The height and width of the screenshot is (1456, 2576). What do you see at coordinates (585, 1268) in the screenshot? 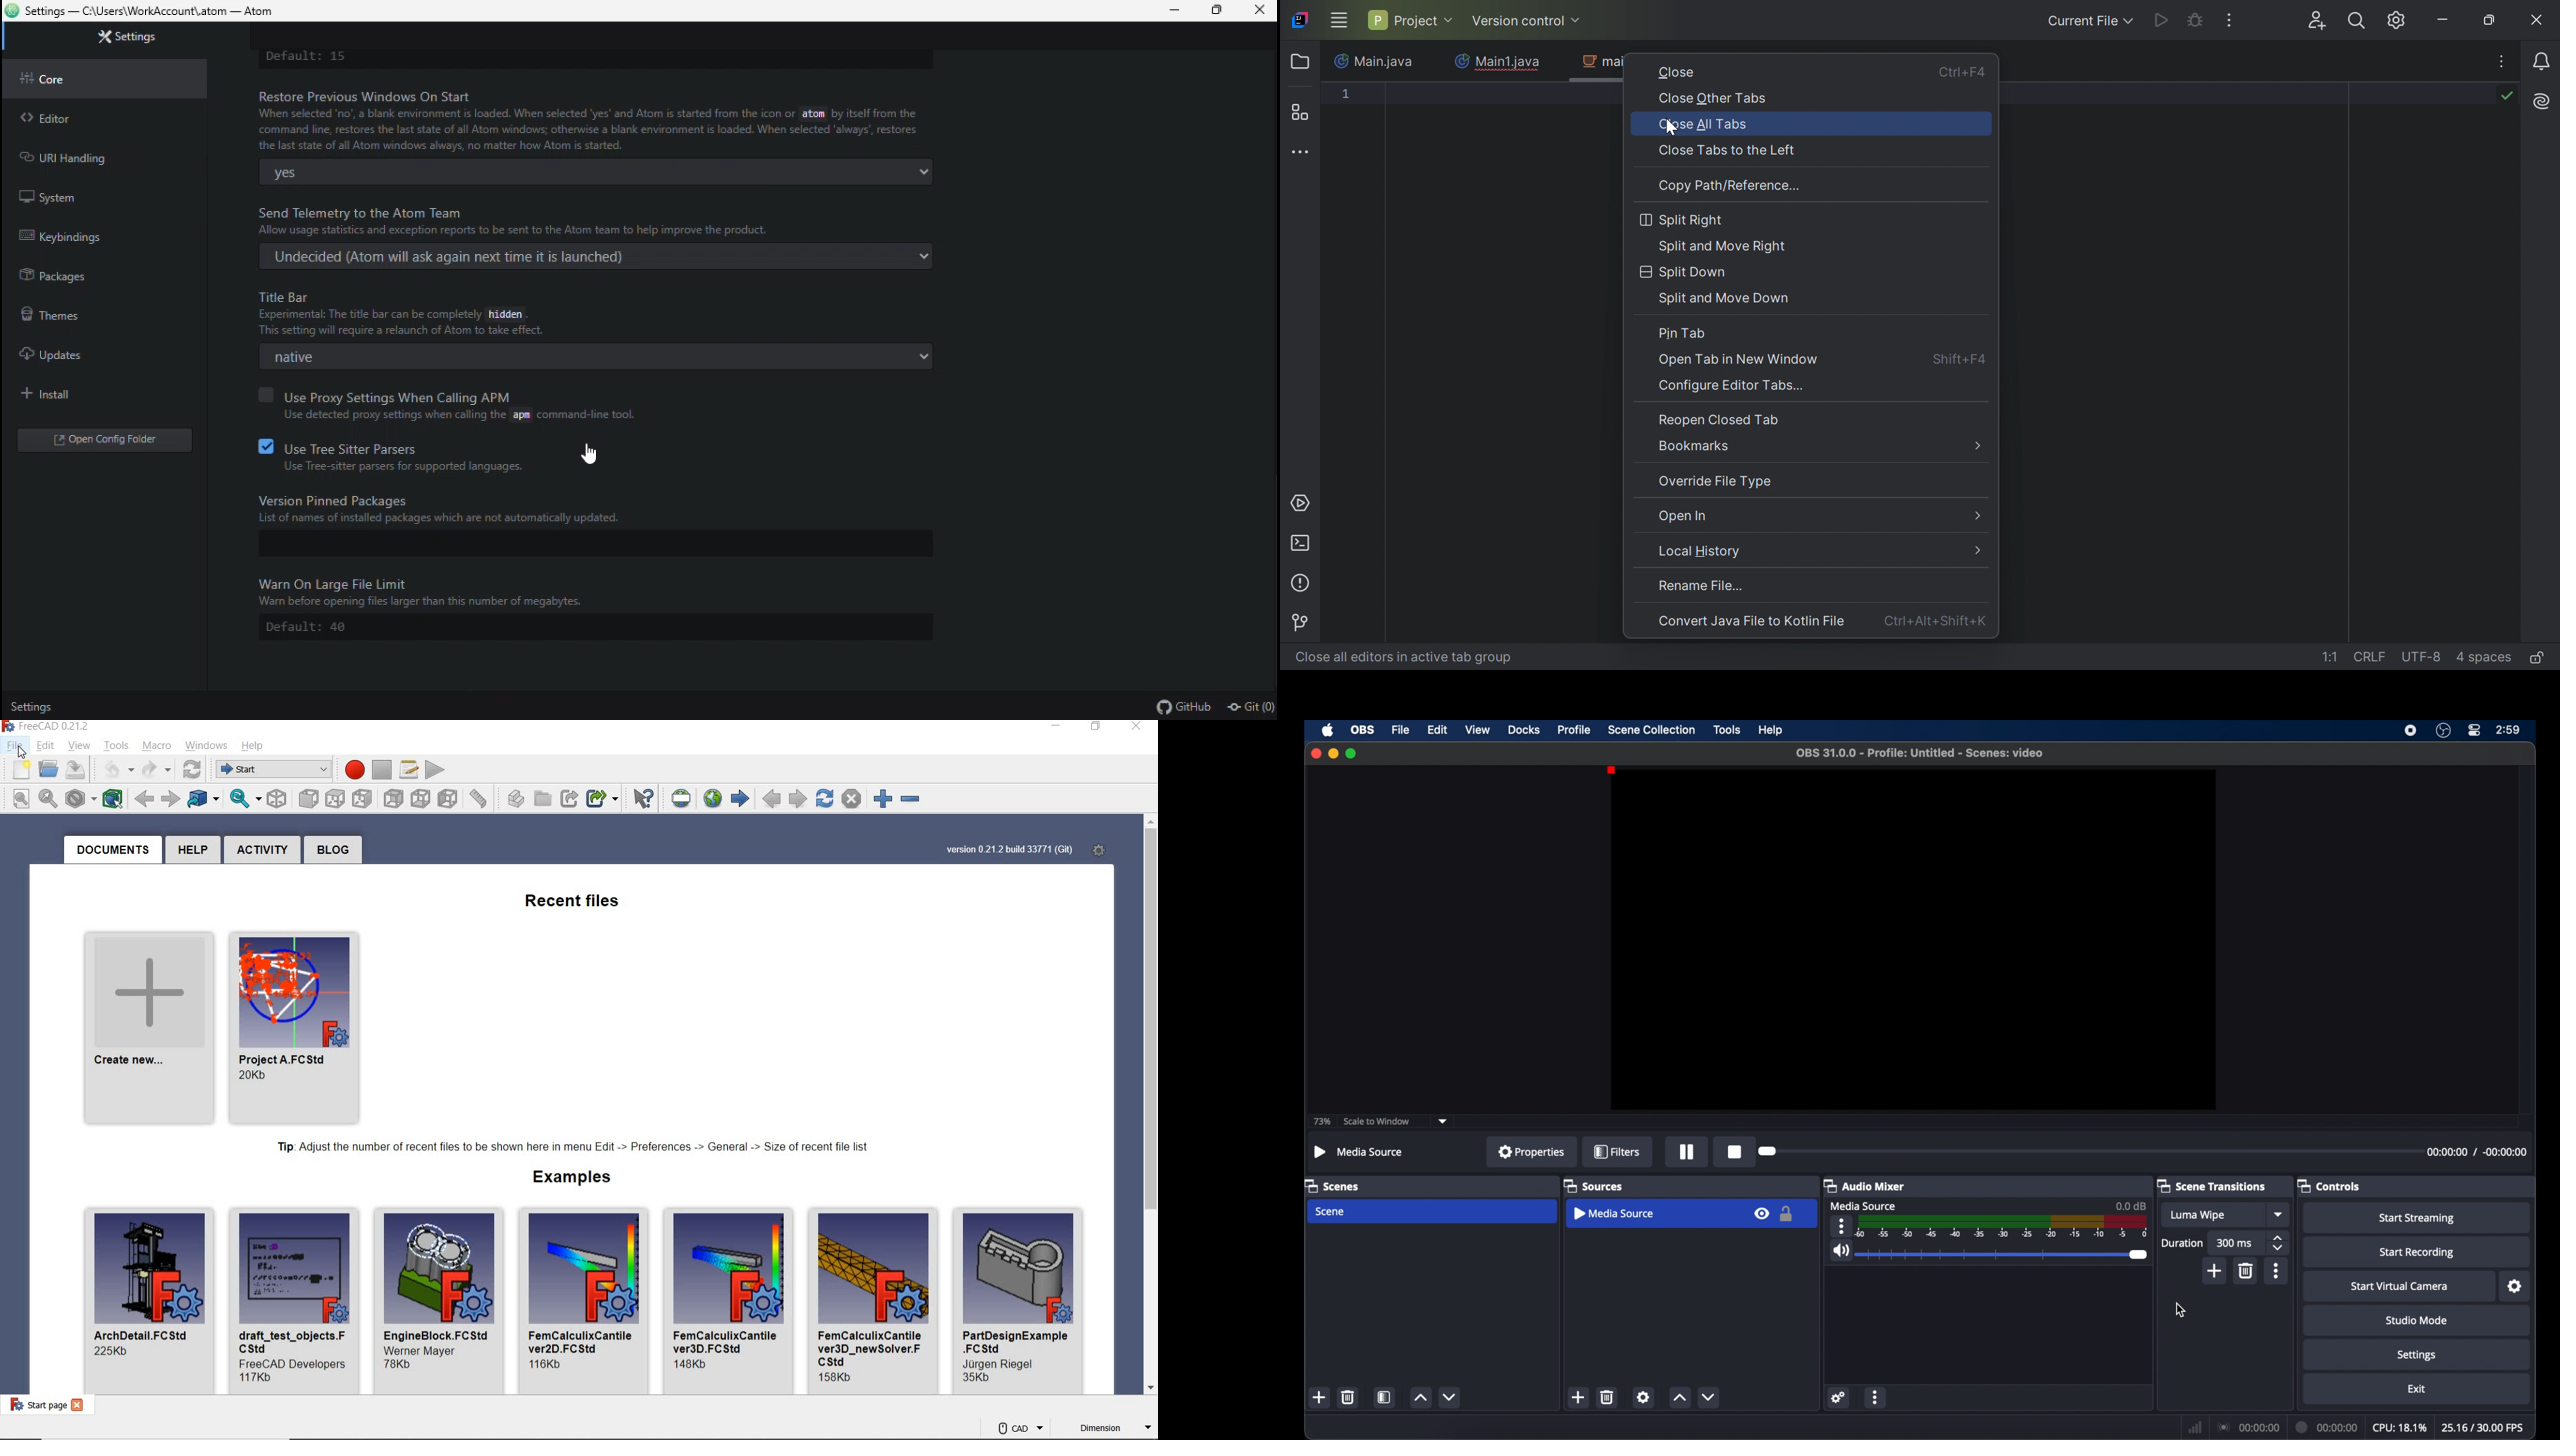
I see `image` at bounding box center [585, 1268].